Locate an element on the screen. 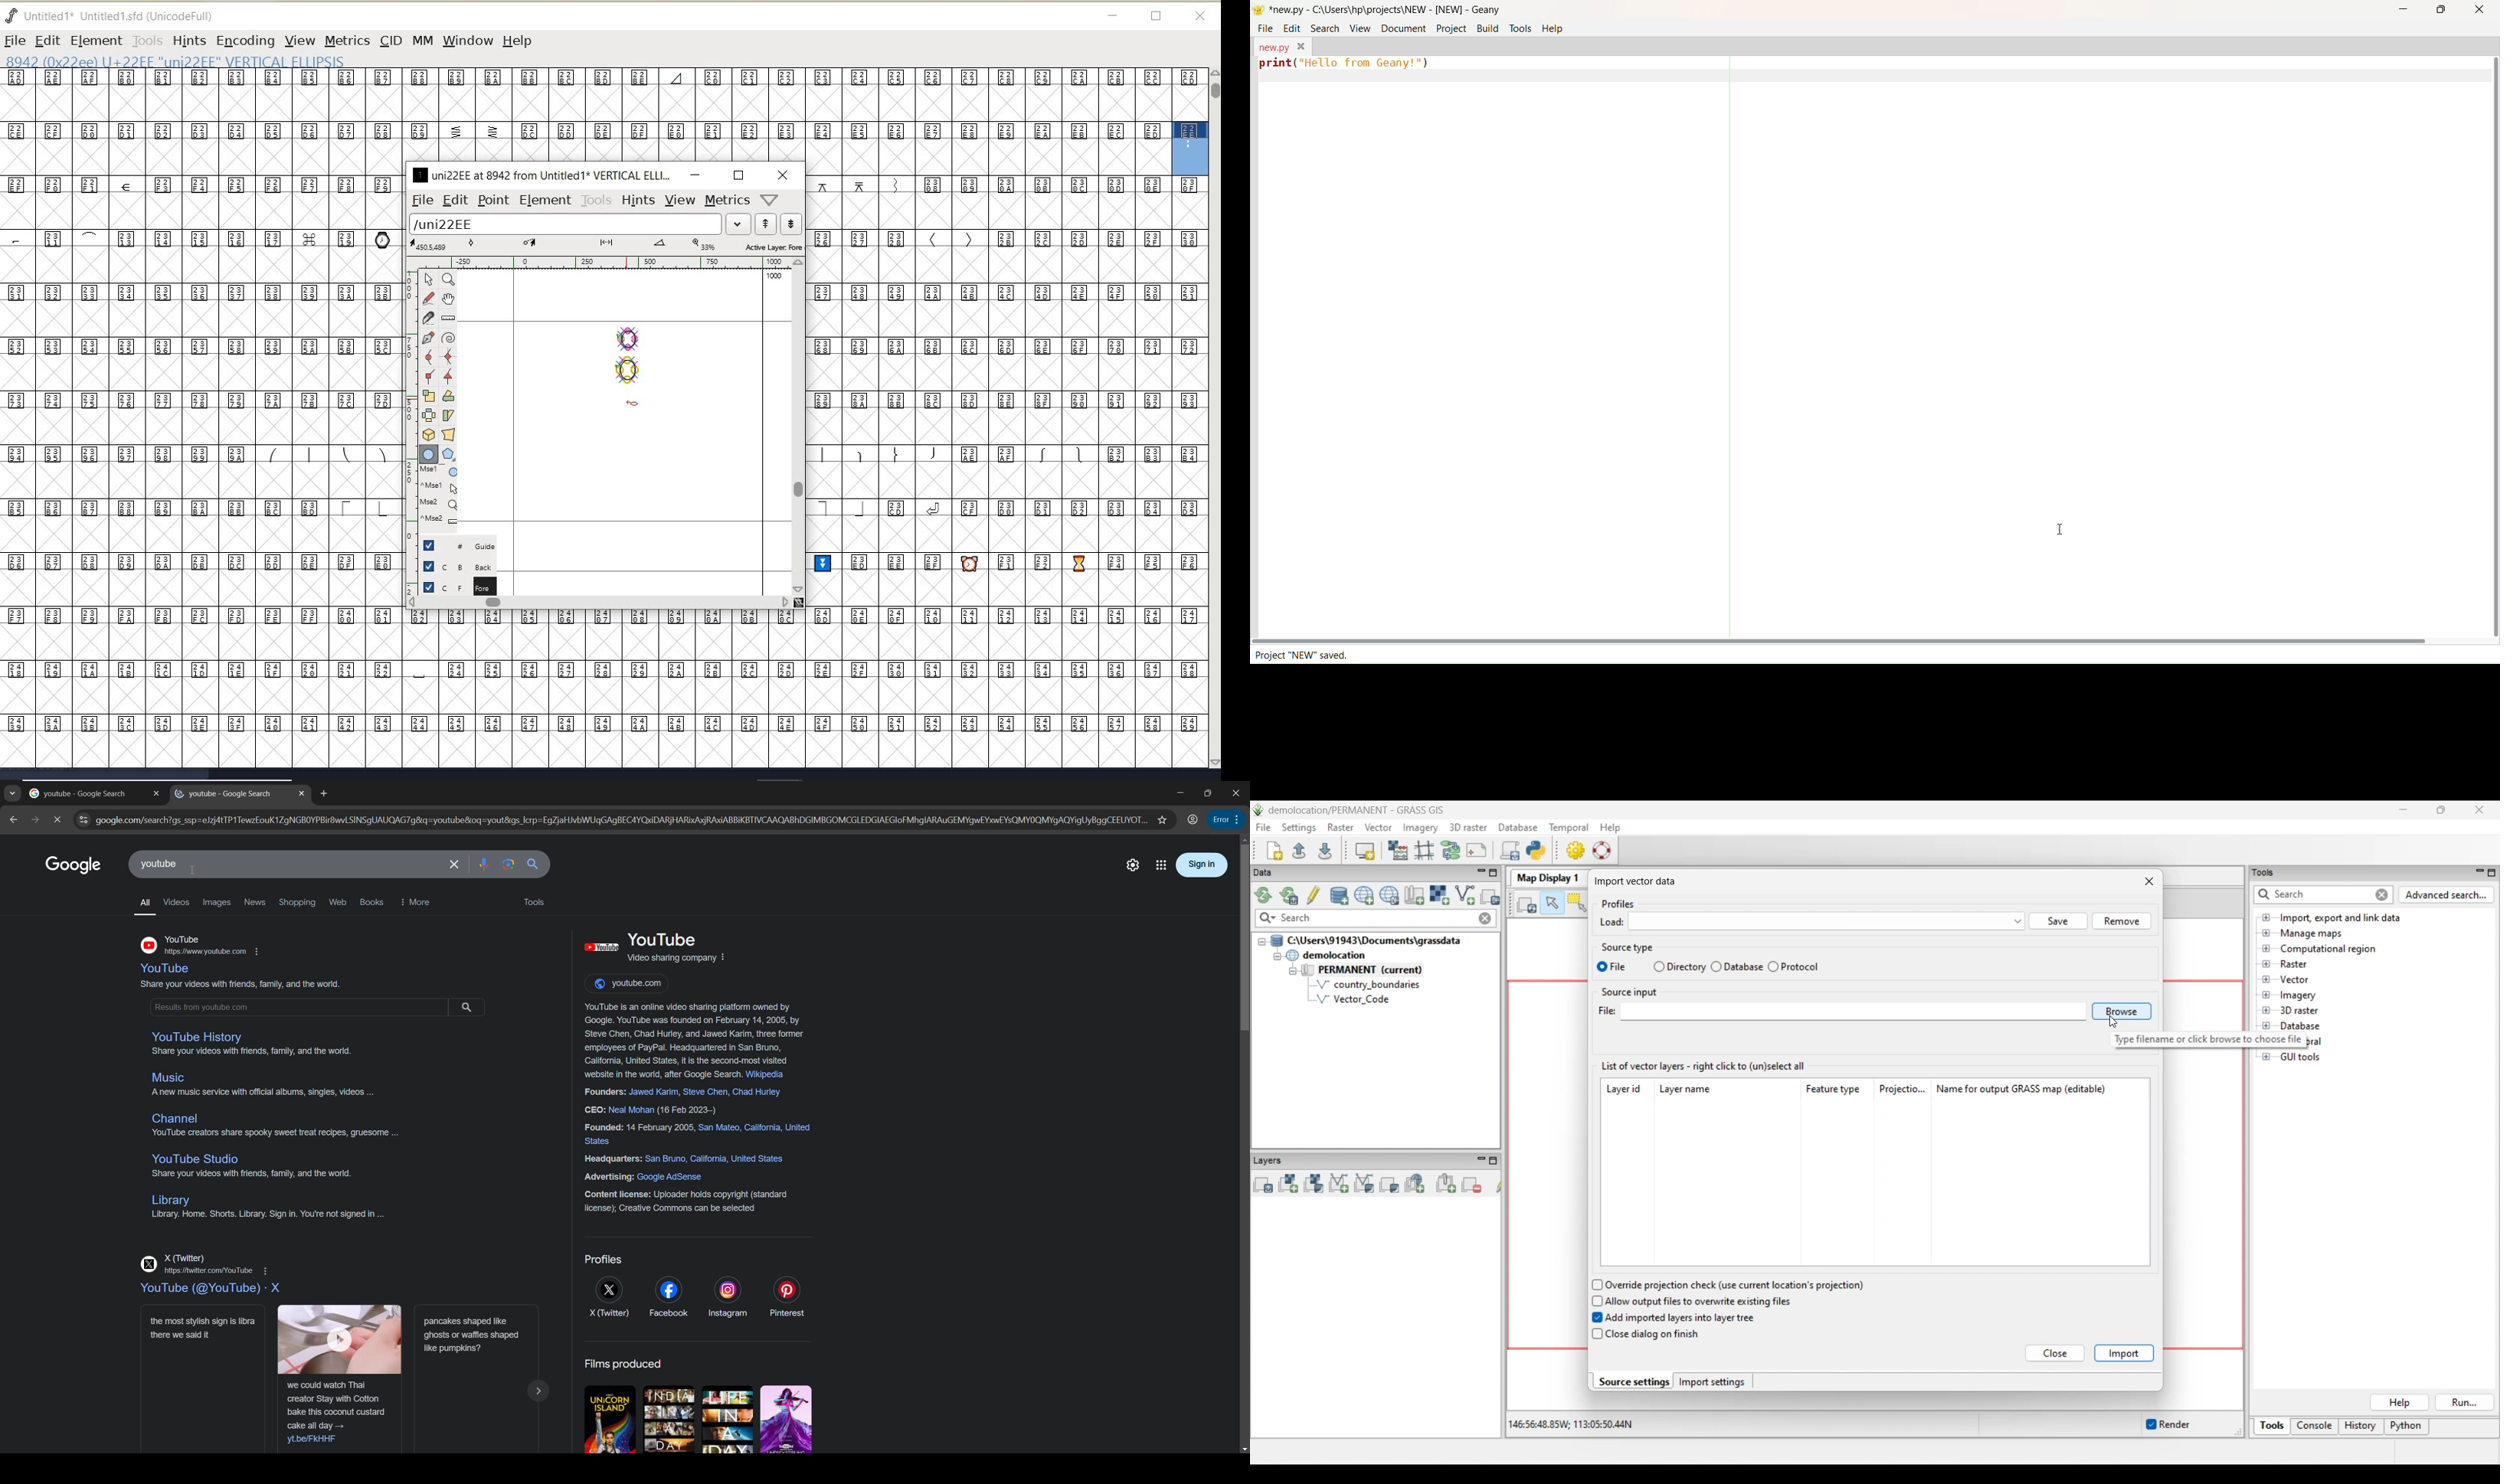 This screenshot has width=2520, height=1484. search is located at coordinates (536, 865).